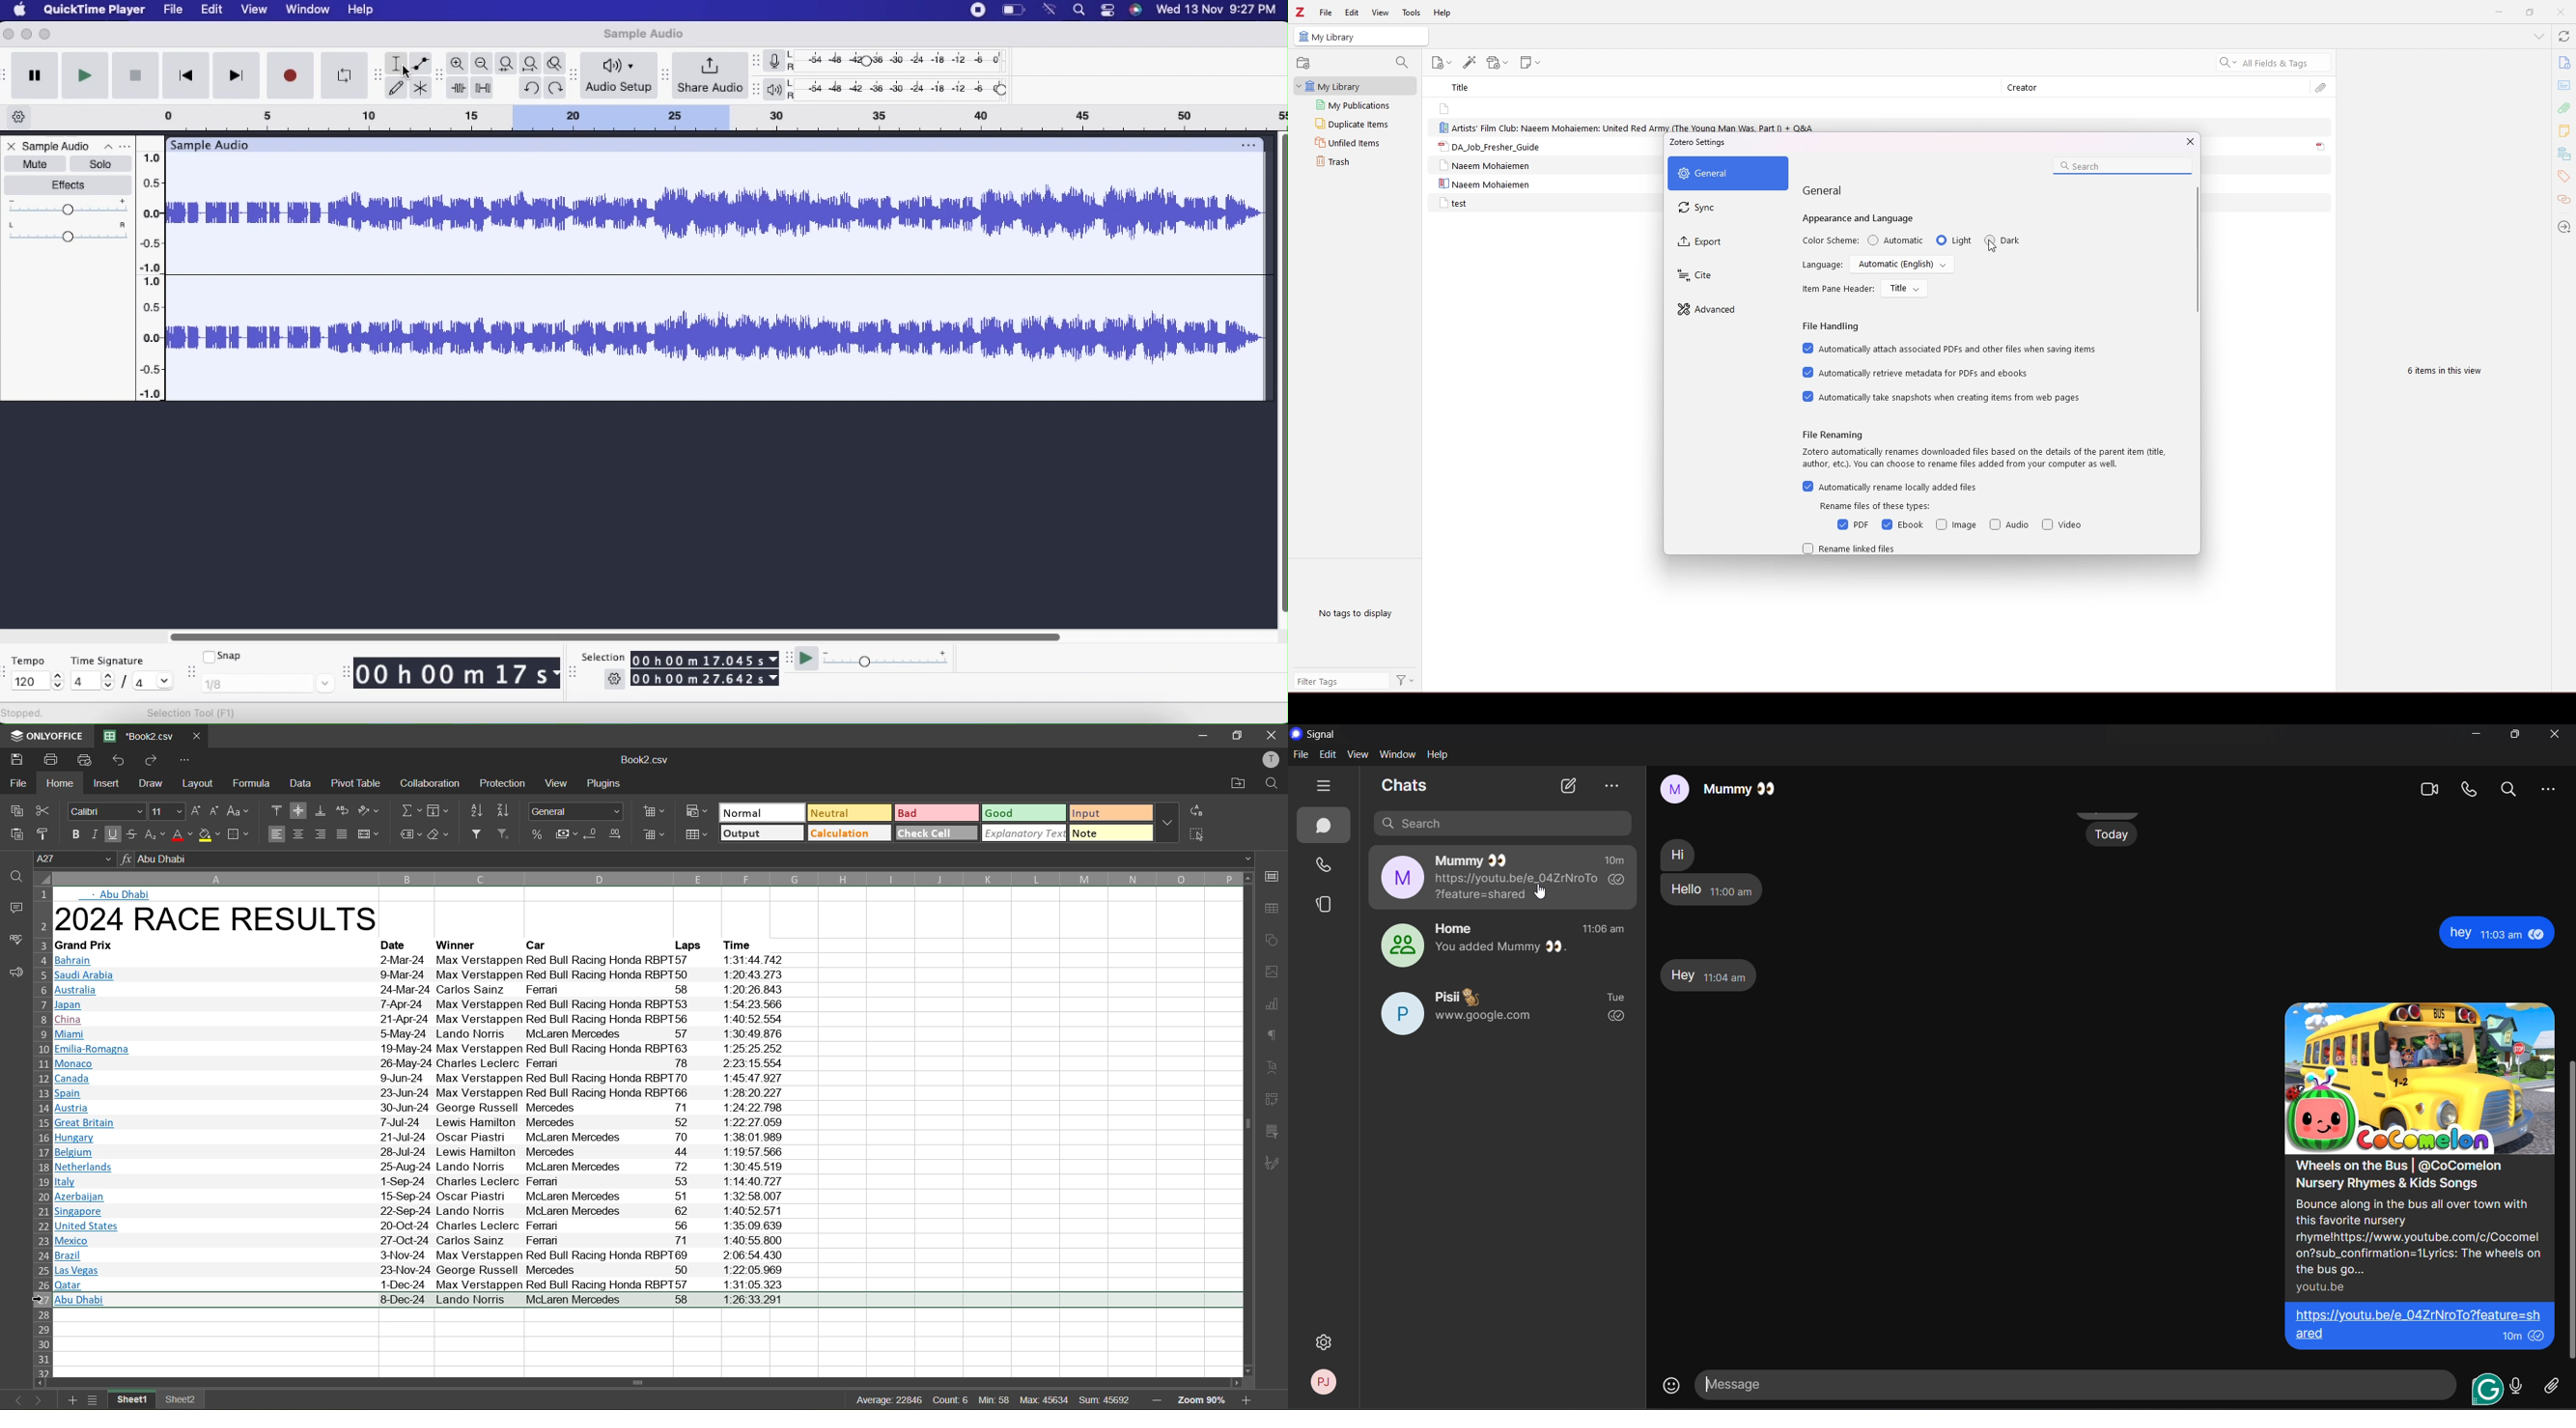 This screenshot has width=2576, height=1428. What do you see at coordinates (10, 35) in the screenshot?
I see `Close` at bounding box center [10, 35].